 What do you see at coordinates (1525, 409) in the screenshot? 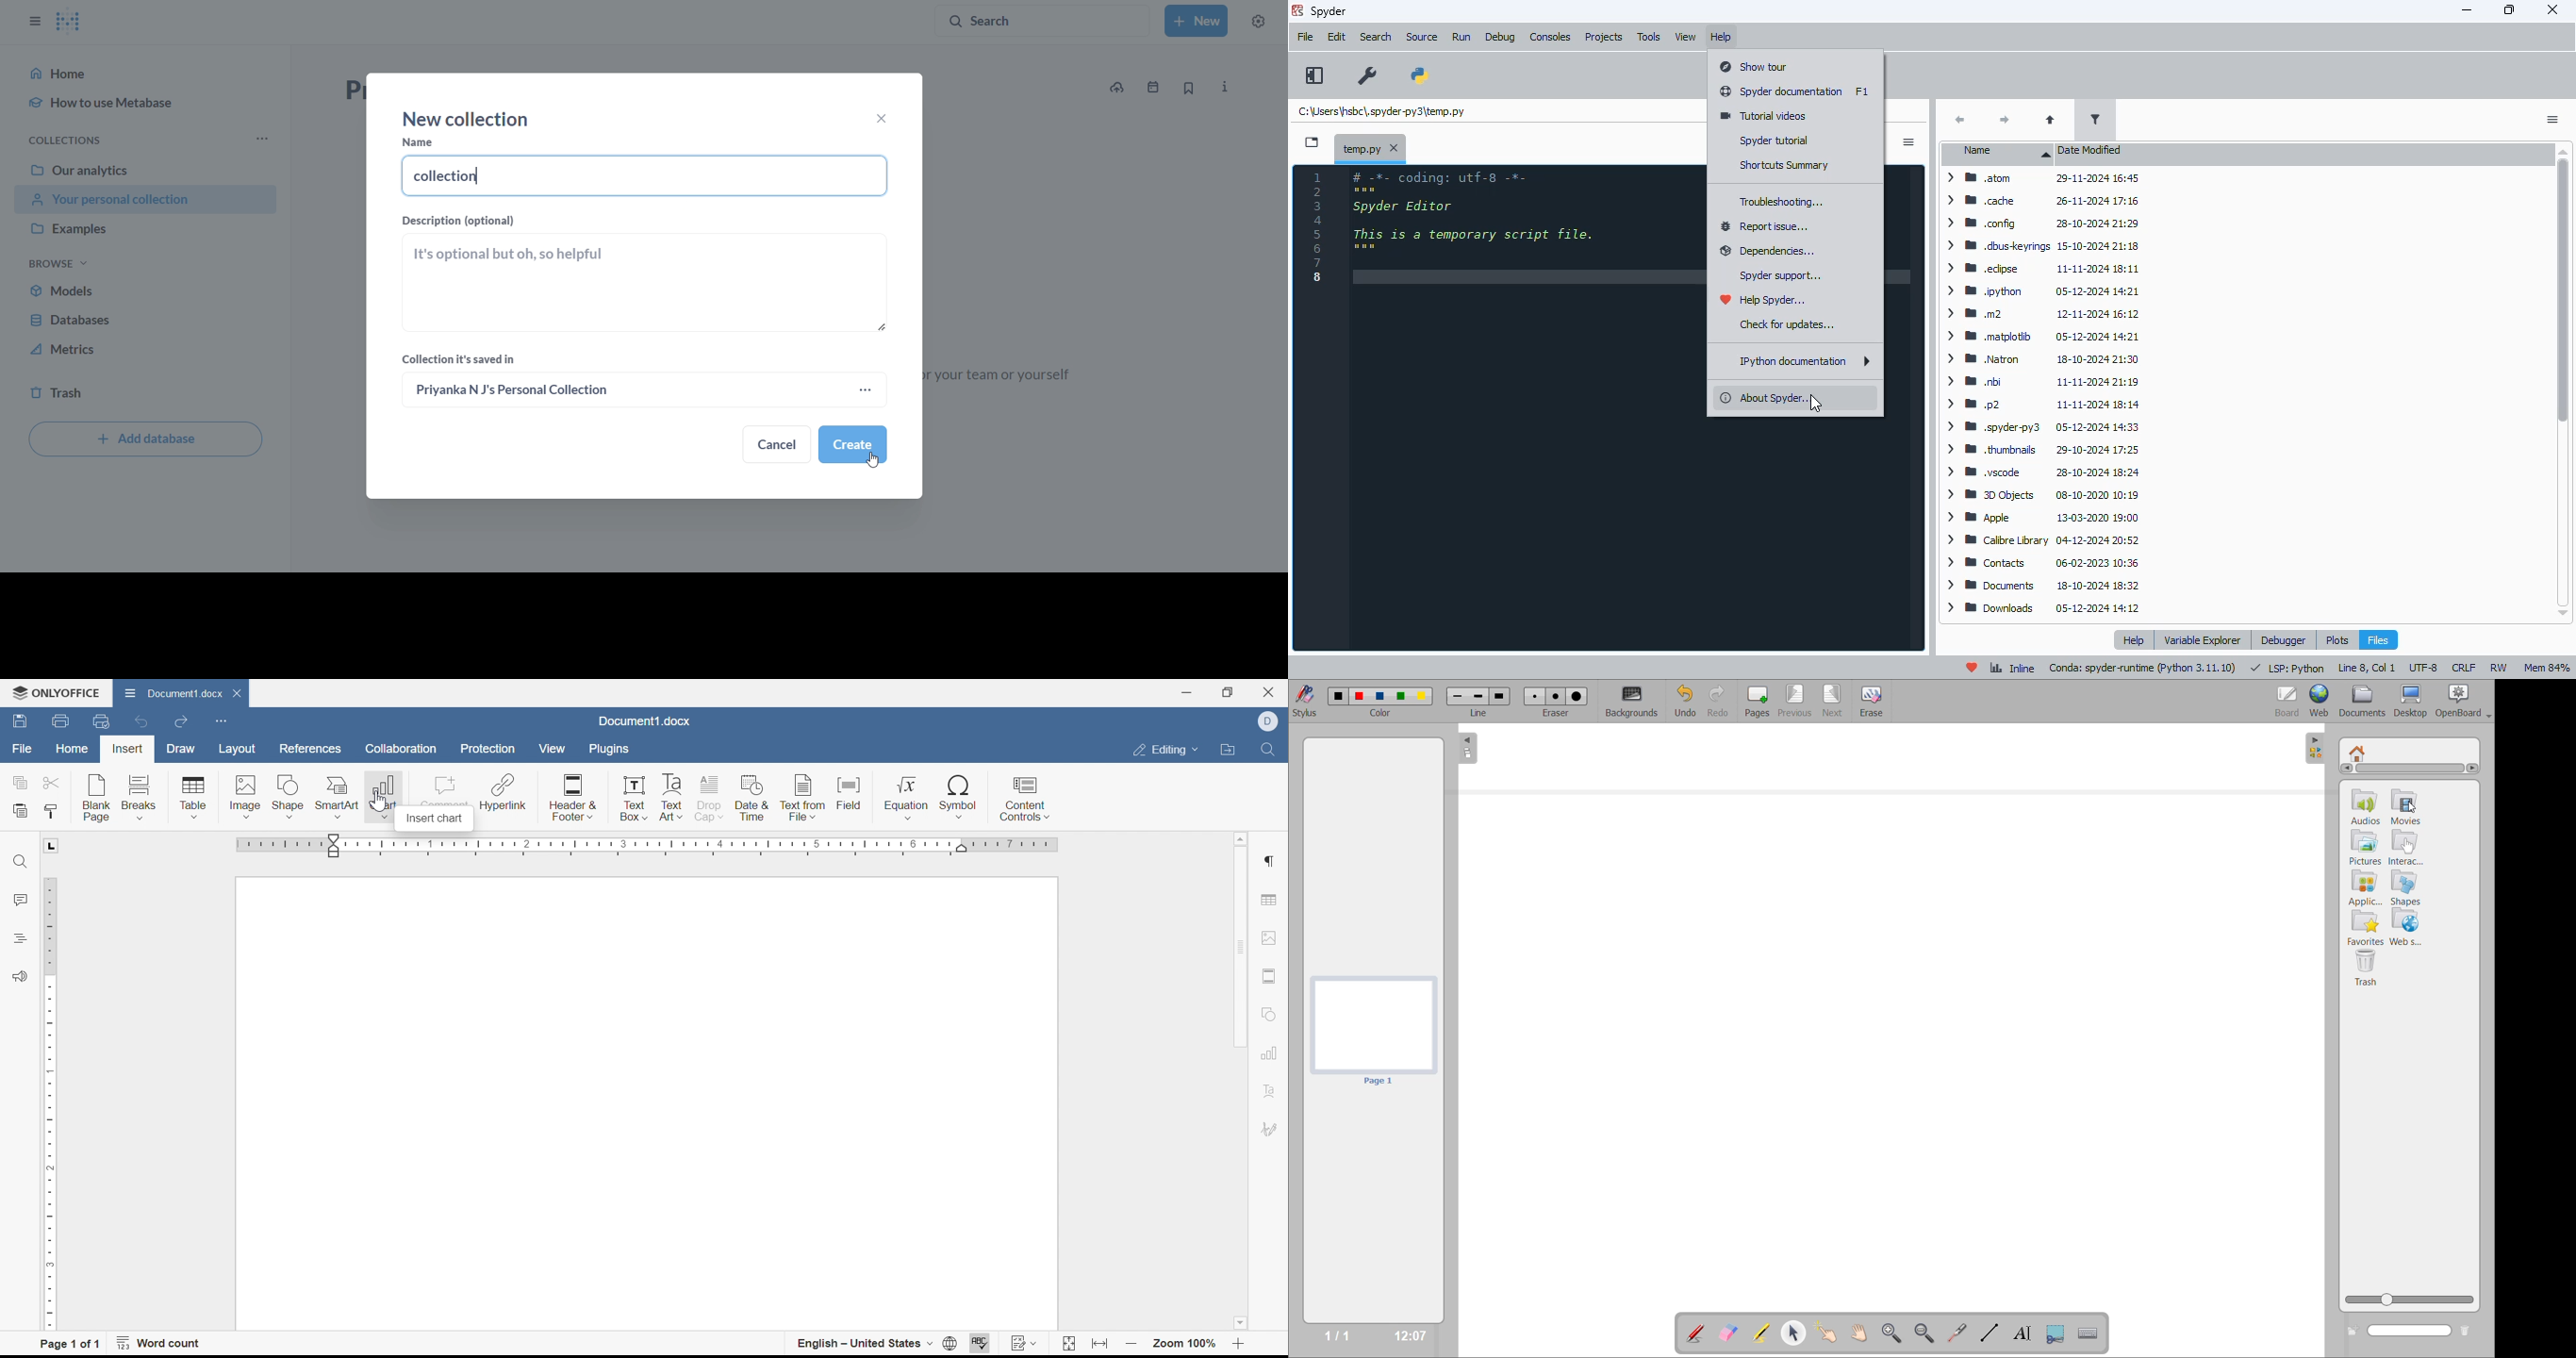
I see `editor` at bounding box center [1525, 409].